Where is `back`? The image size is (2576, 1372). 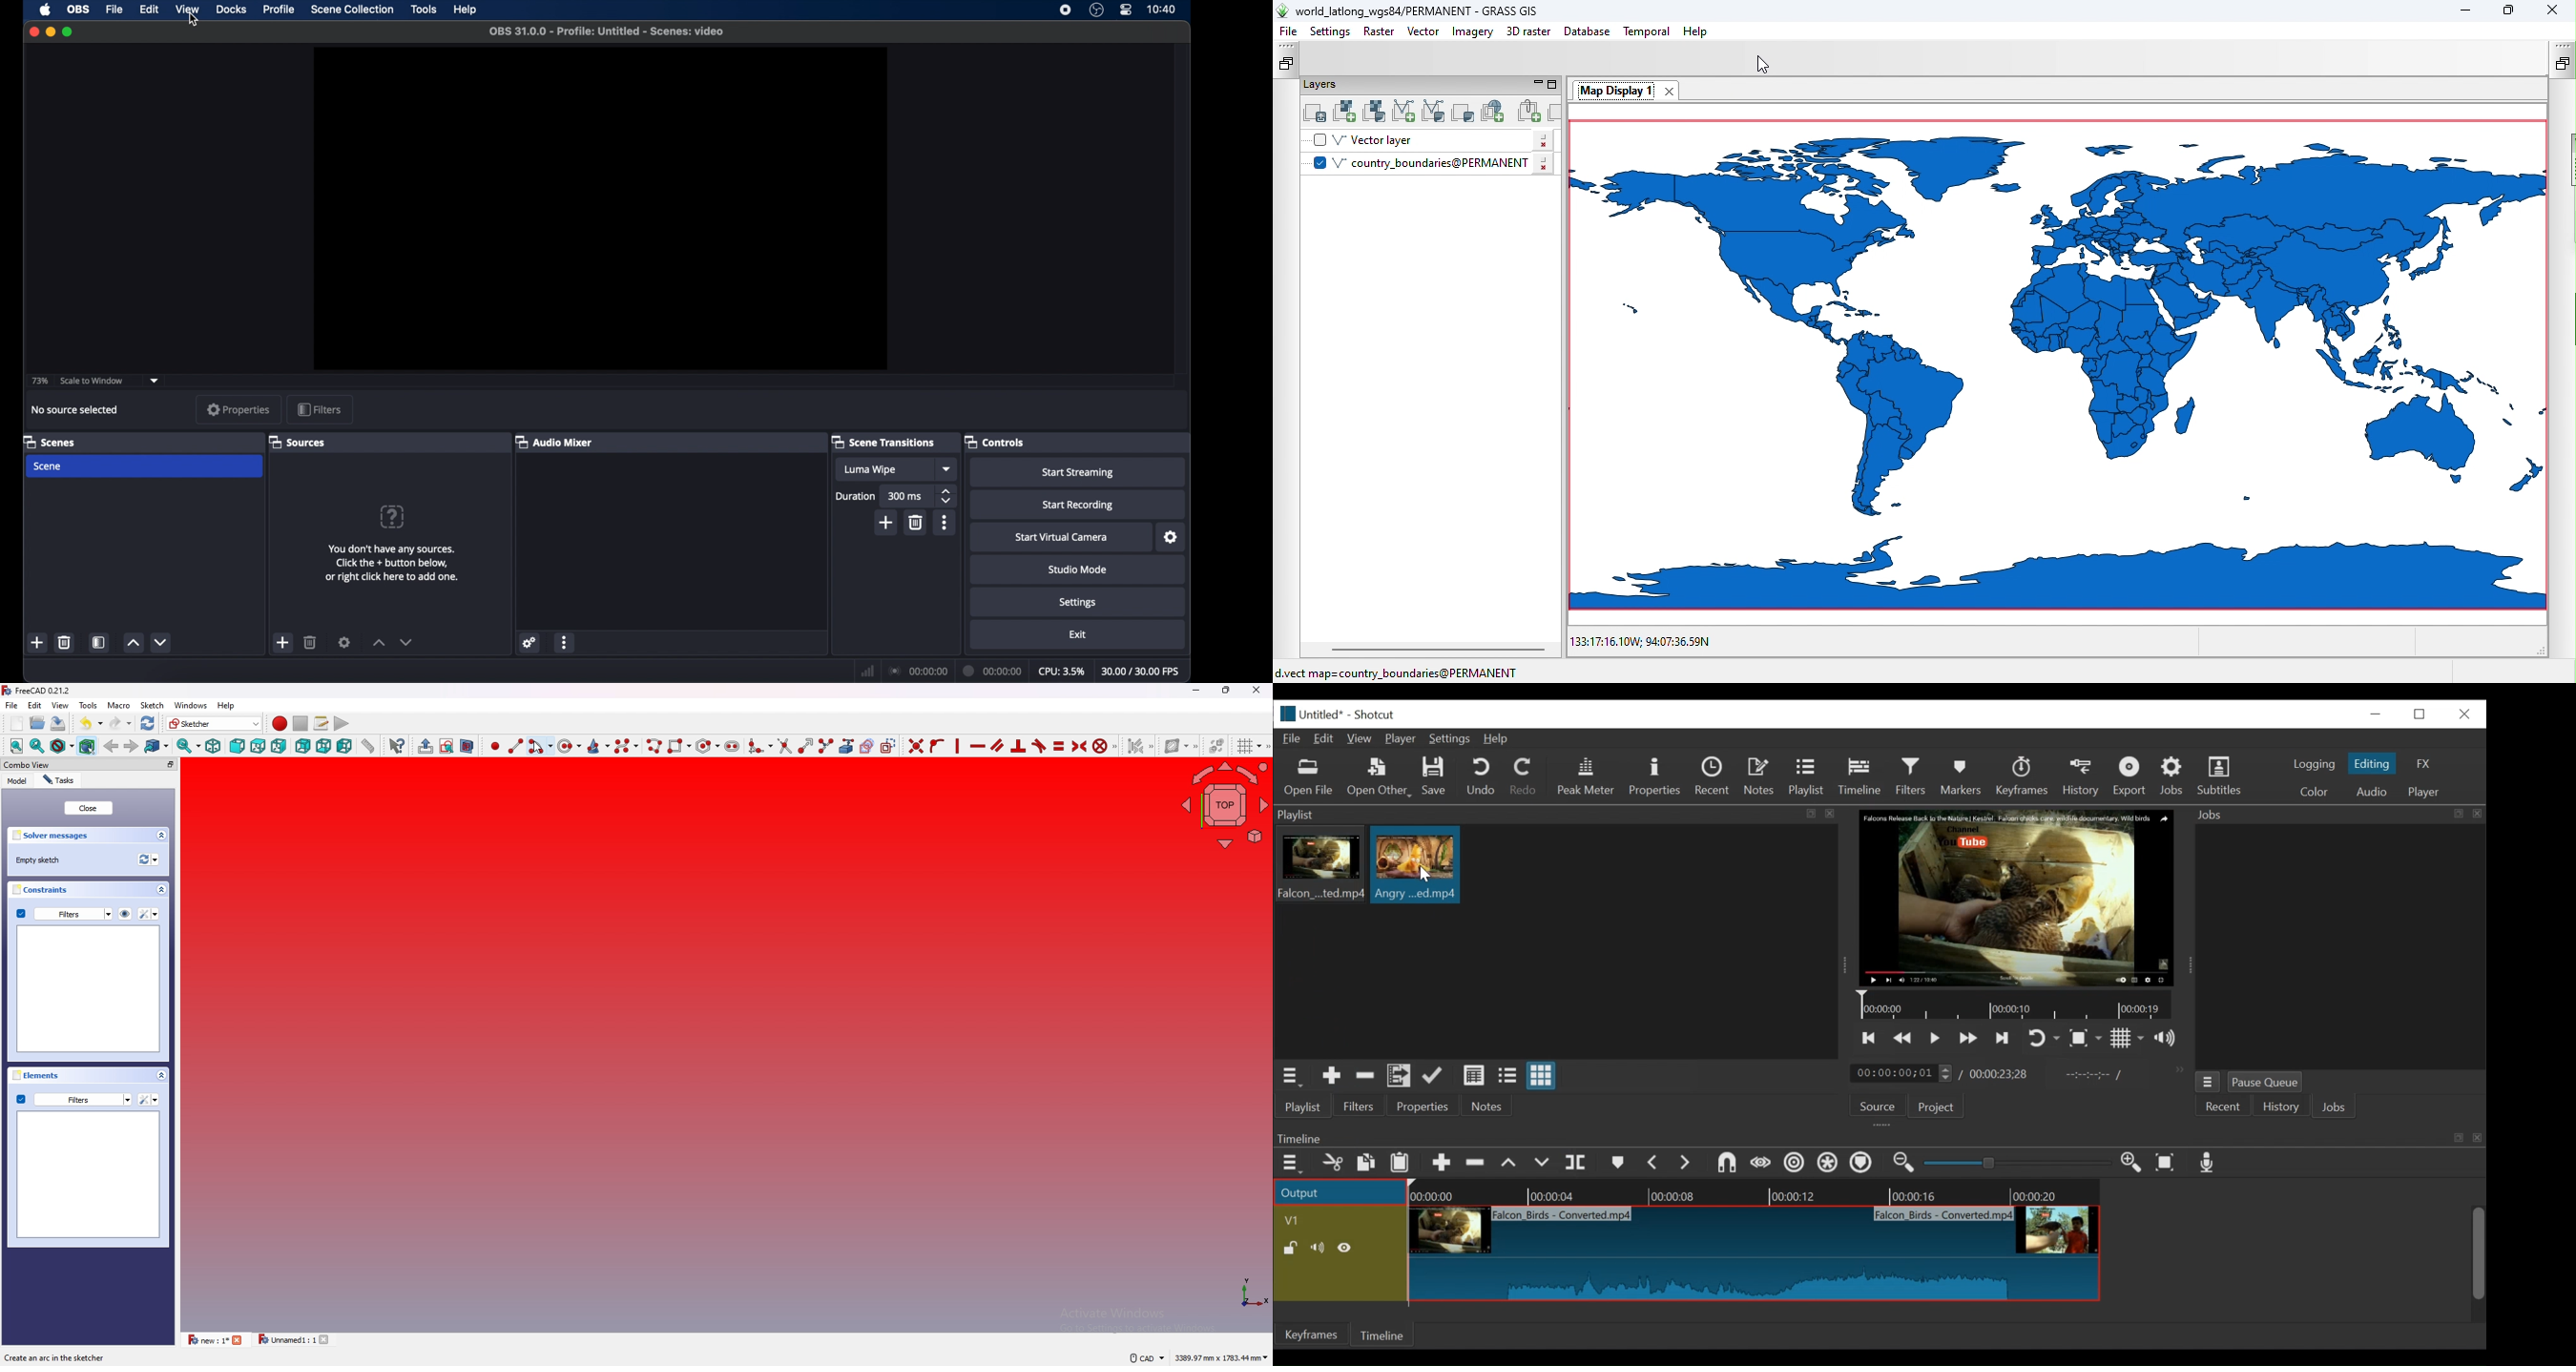
back is located at coordinates (303, 746).